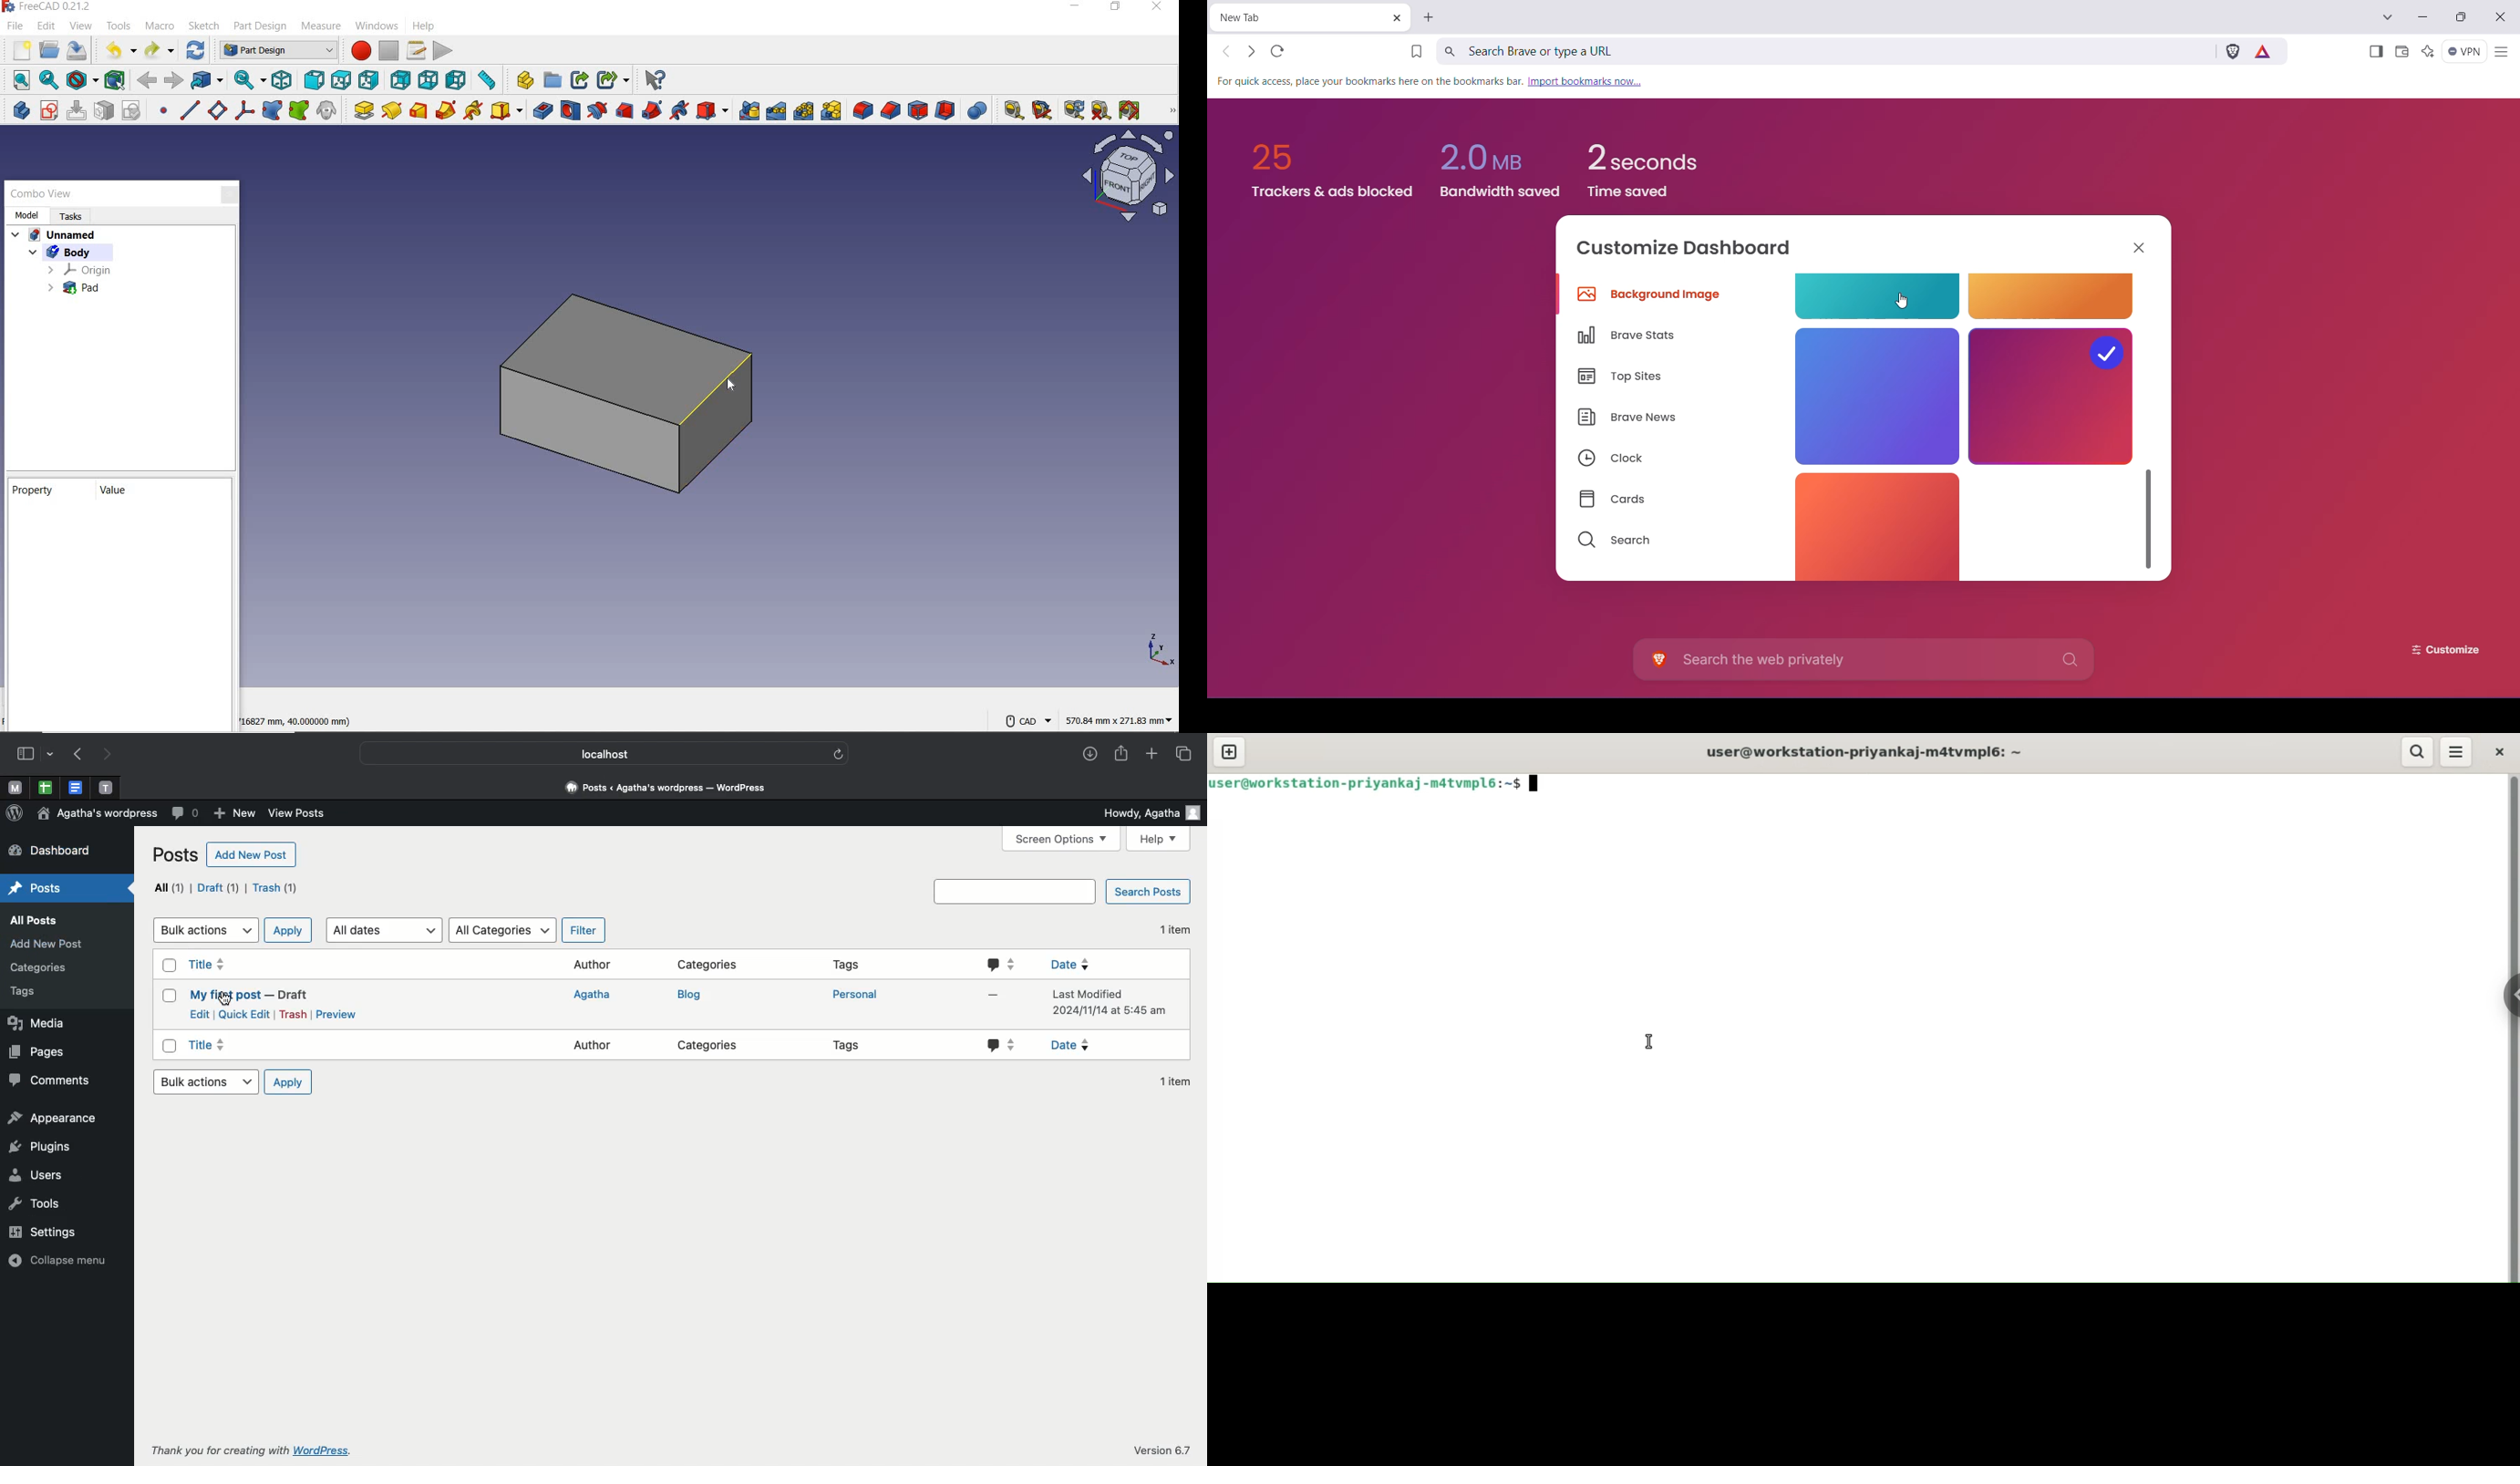 The height and width of the screenshot is (1484, 2520). I want to click on Apply, so click(286, 1083).